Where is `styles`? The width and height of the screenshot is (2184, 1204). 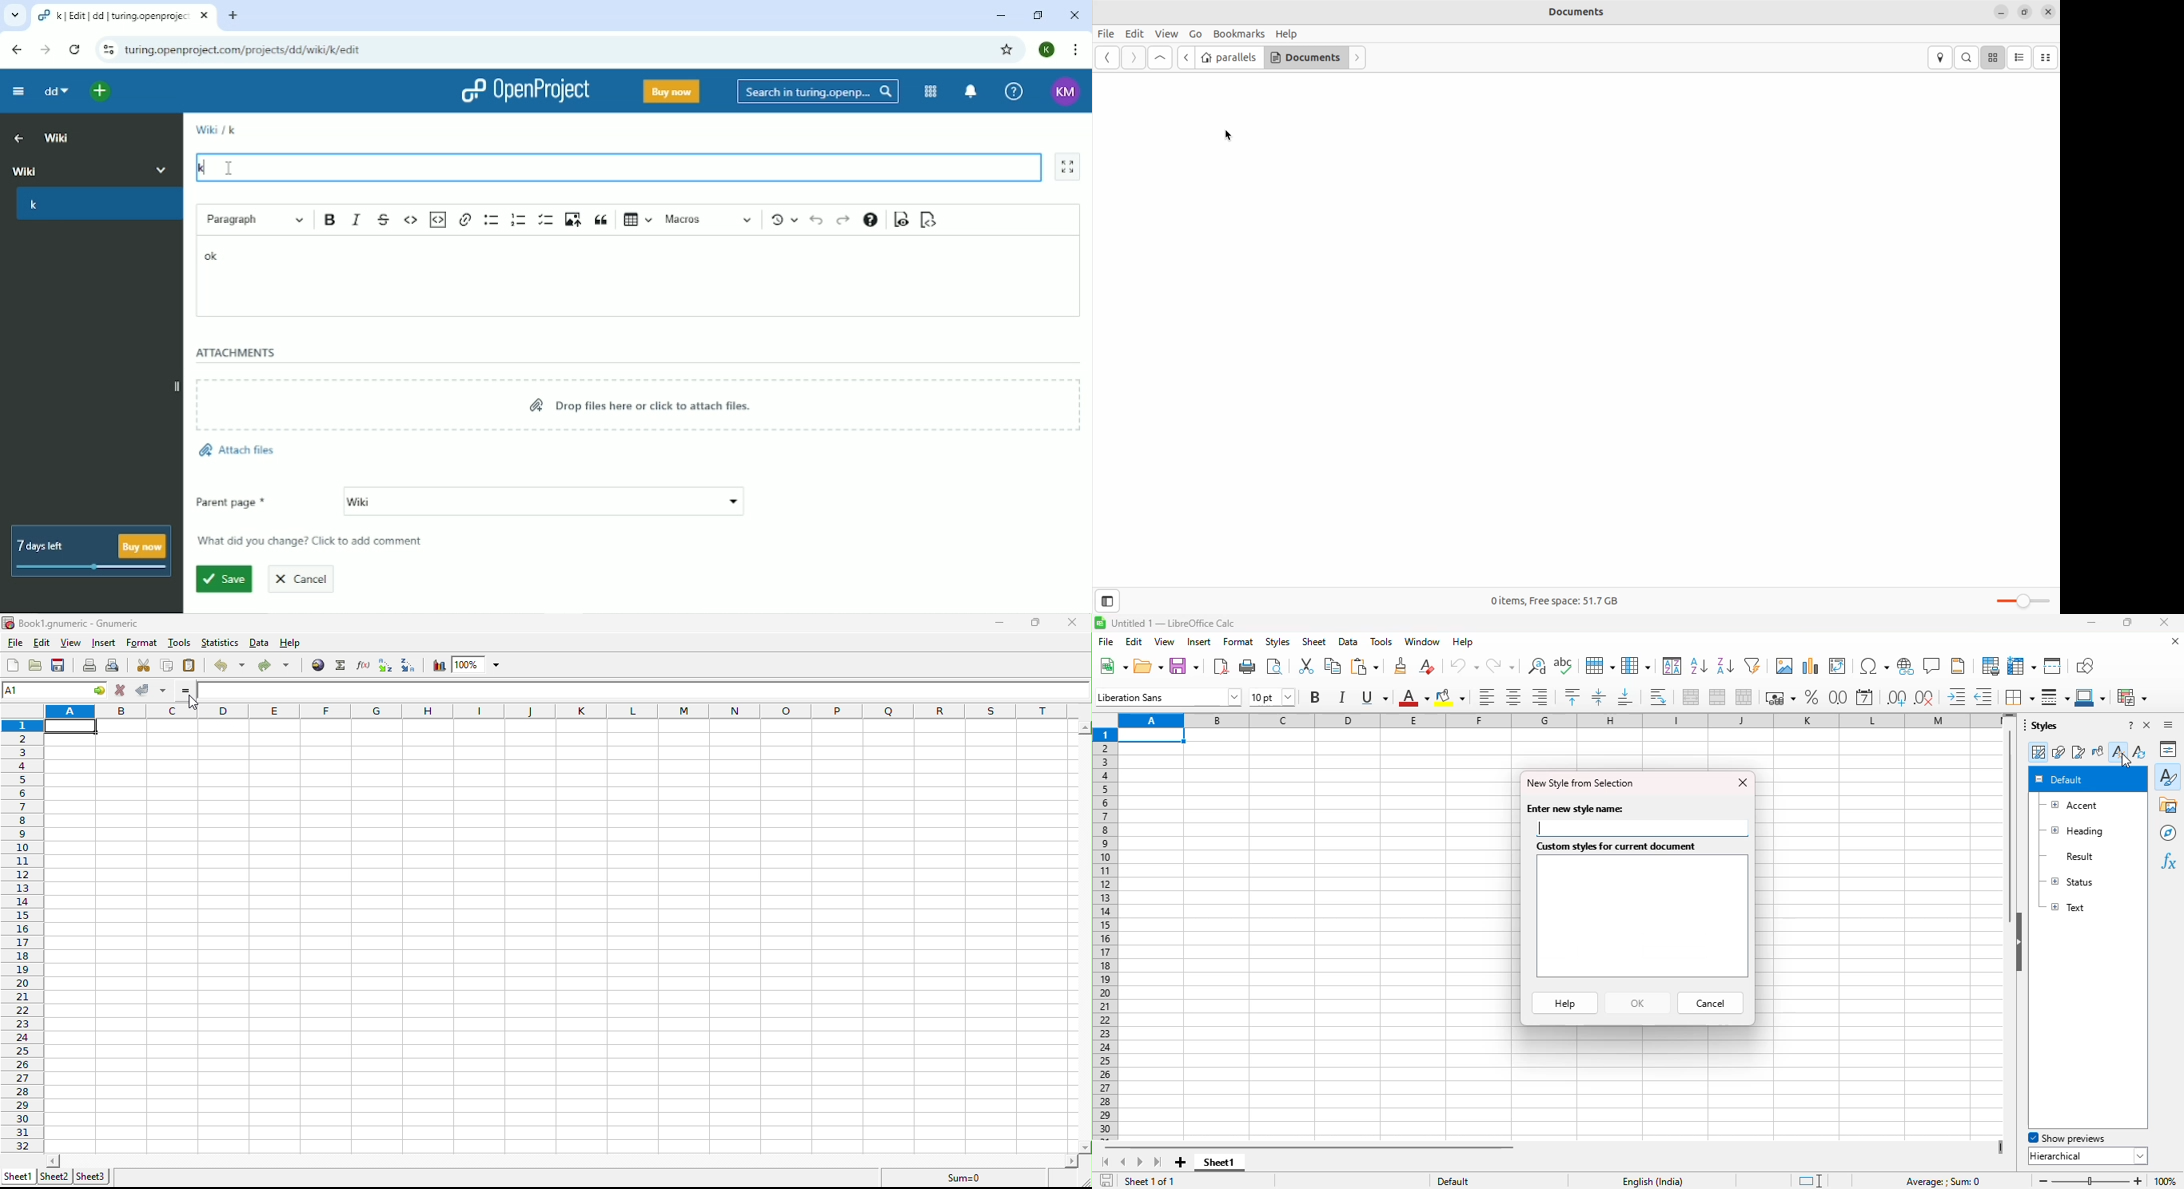 styles is located at coordinates (1277, 642).